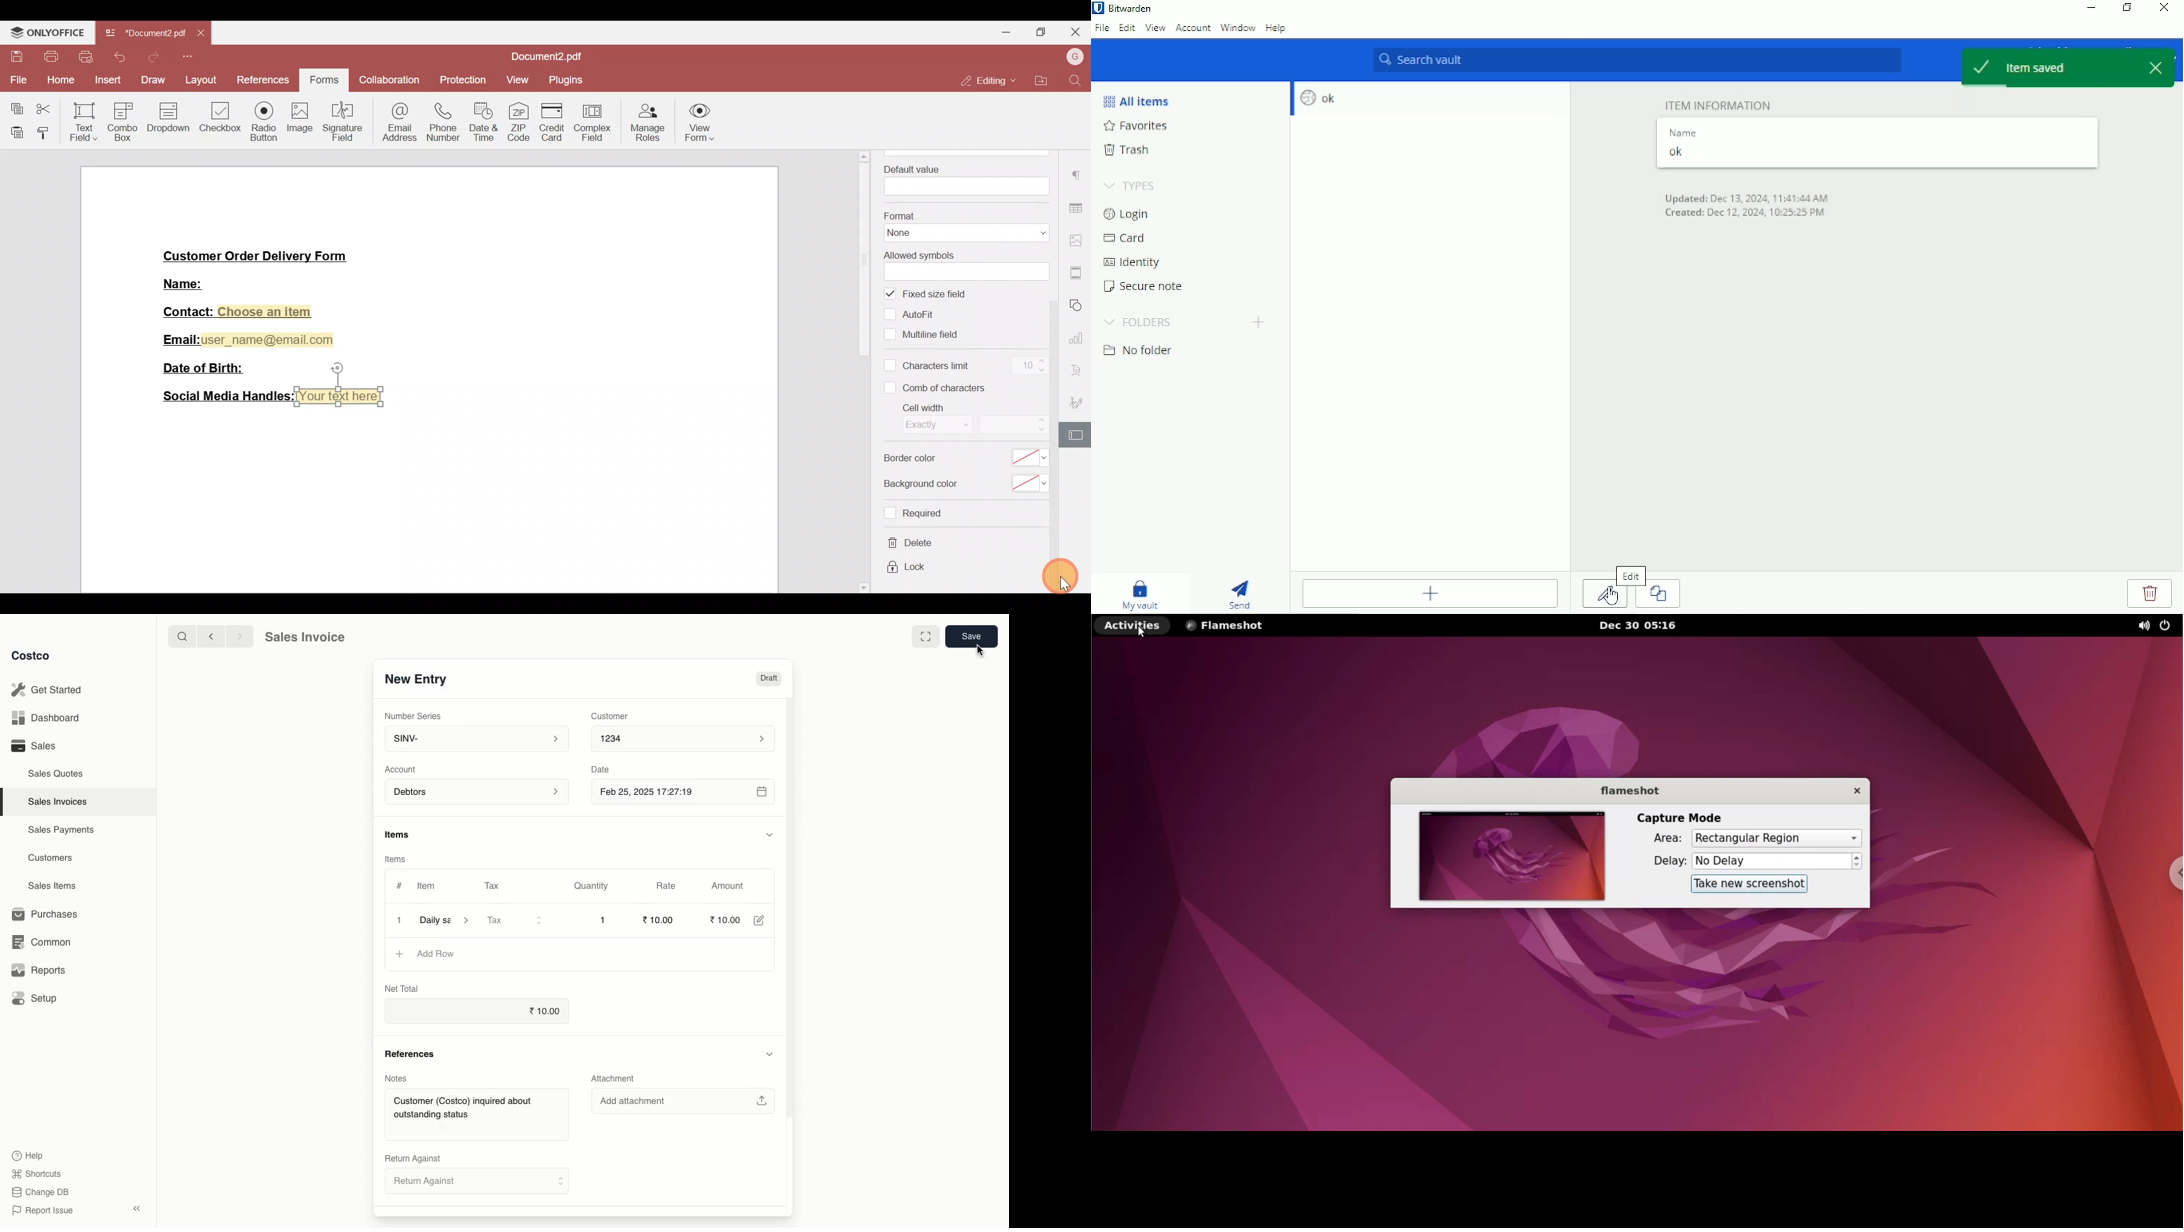 This screenshot has height=1232, width=2184. I want to click on 10.00, so click(540, 1012).